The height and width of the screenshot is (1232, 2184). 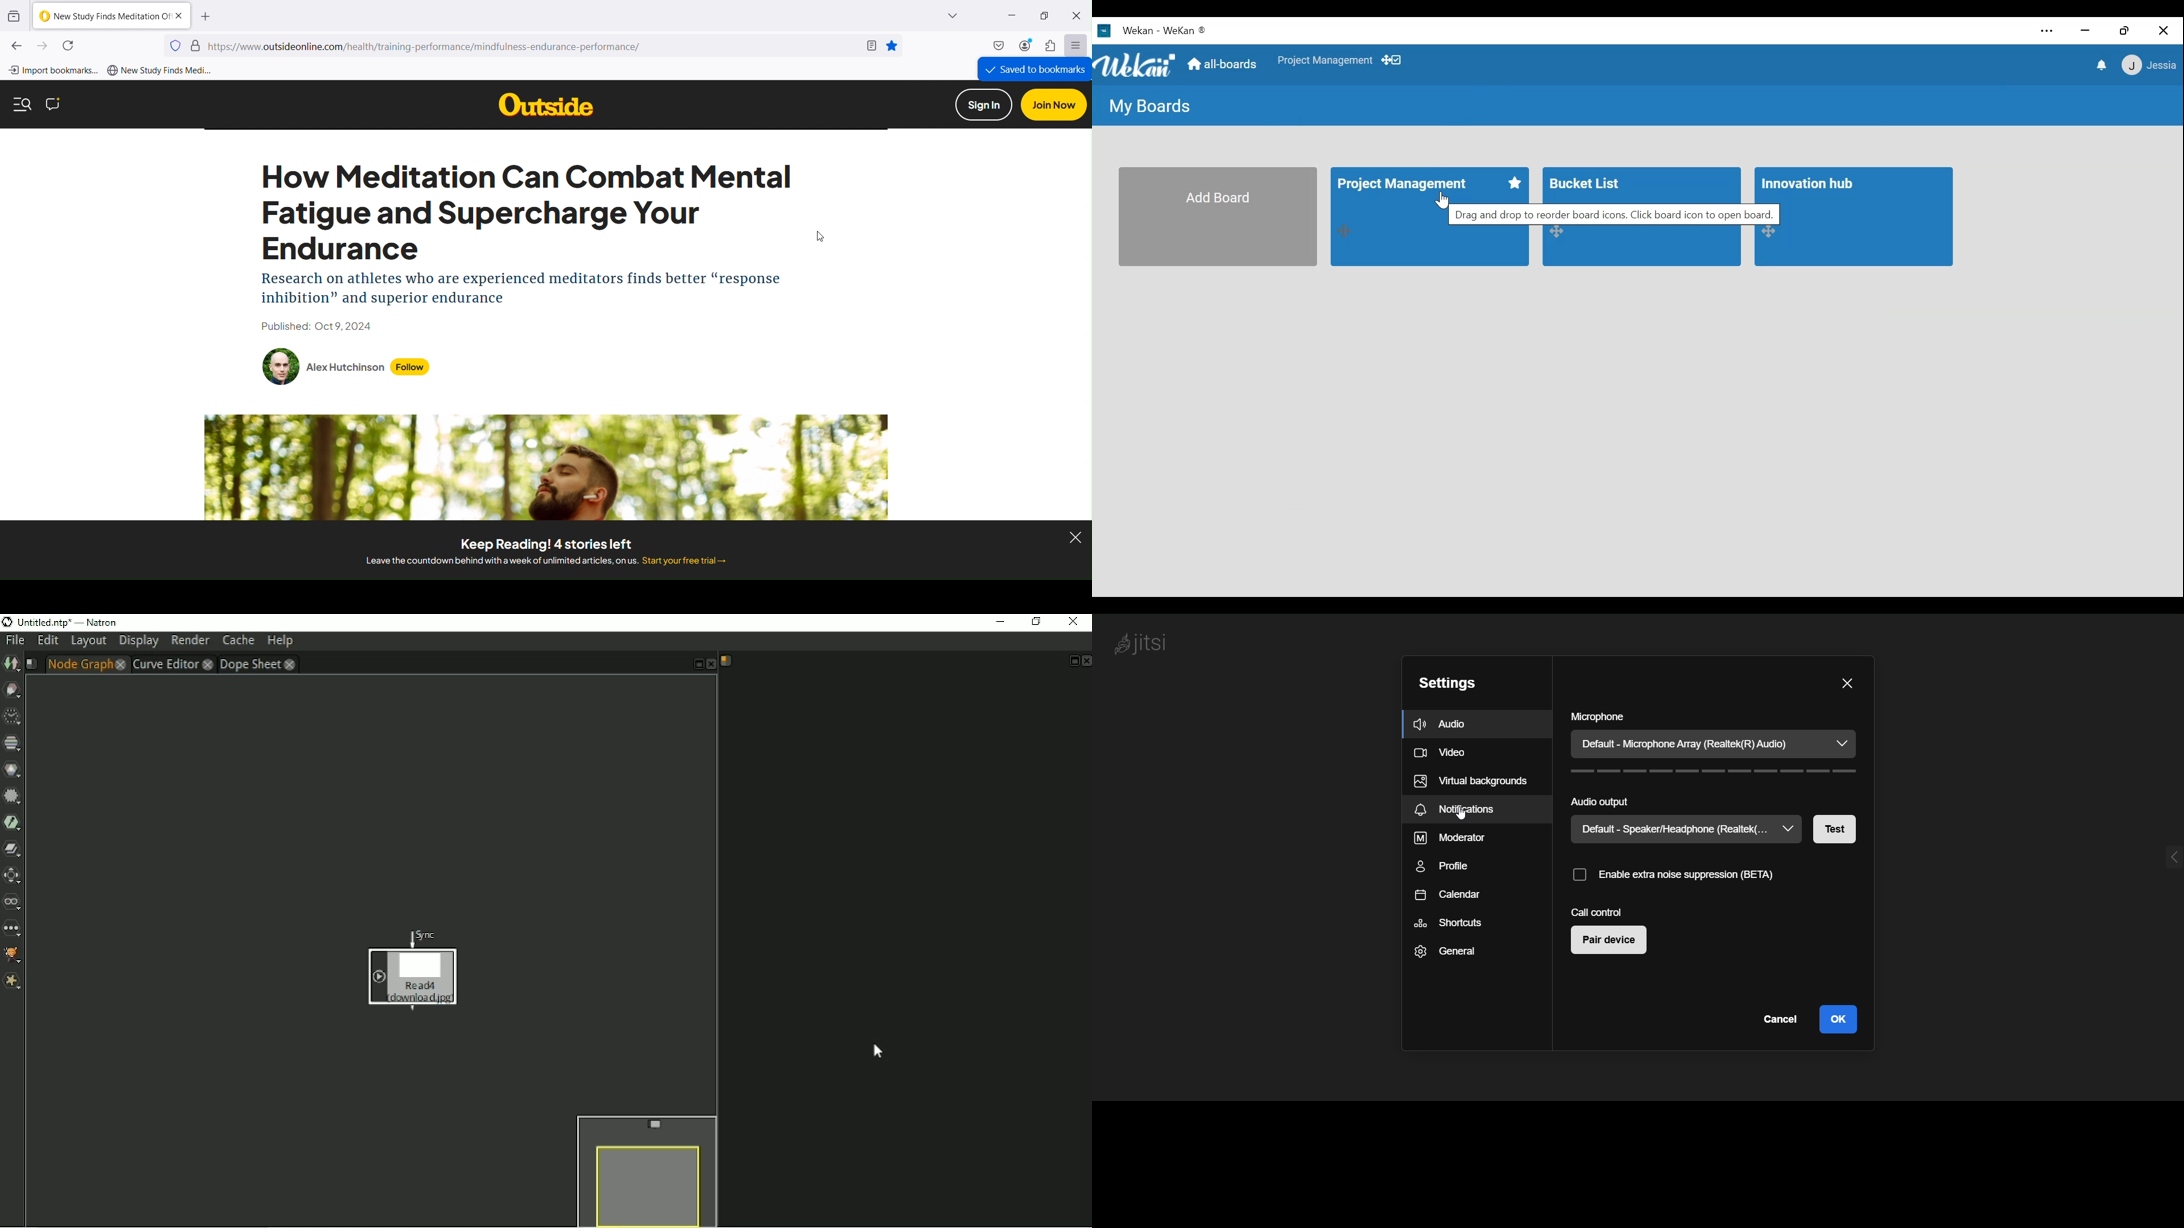 I want to click on Restore, so click(x=1045, y=17).